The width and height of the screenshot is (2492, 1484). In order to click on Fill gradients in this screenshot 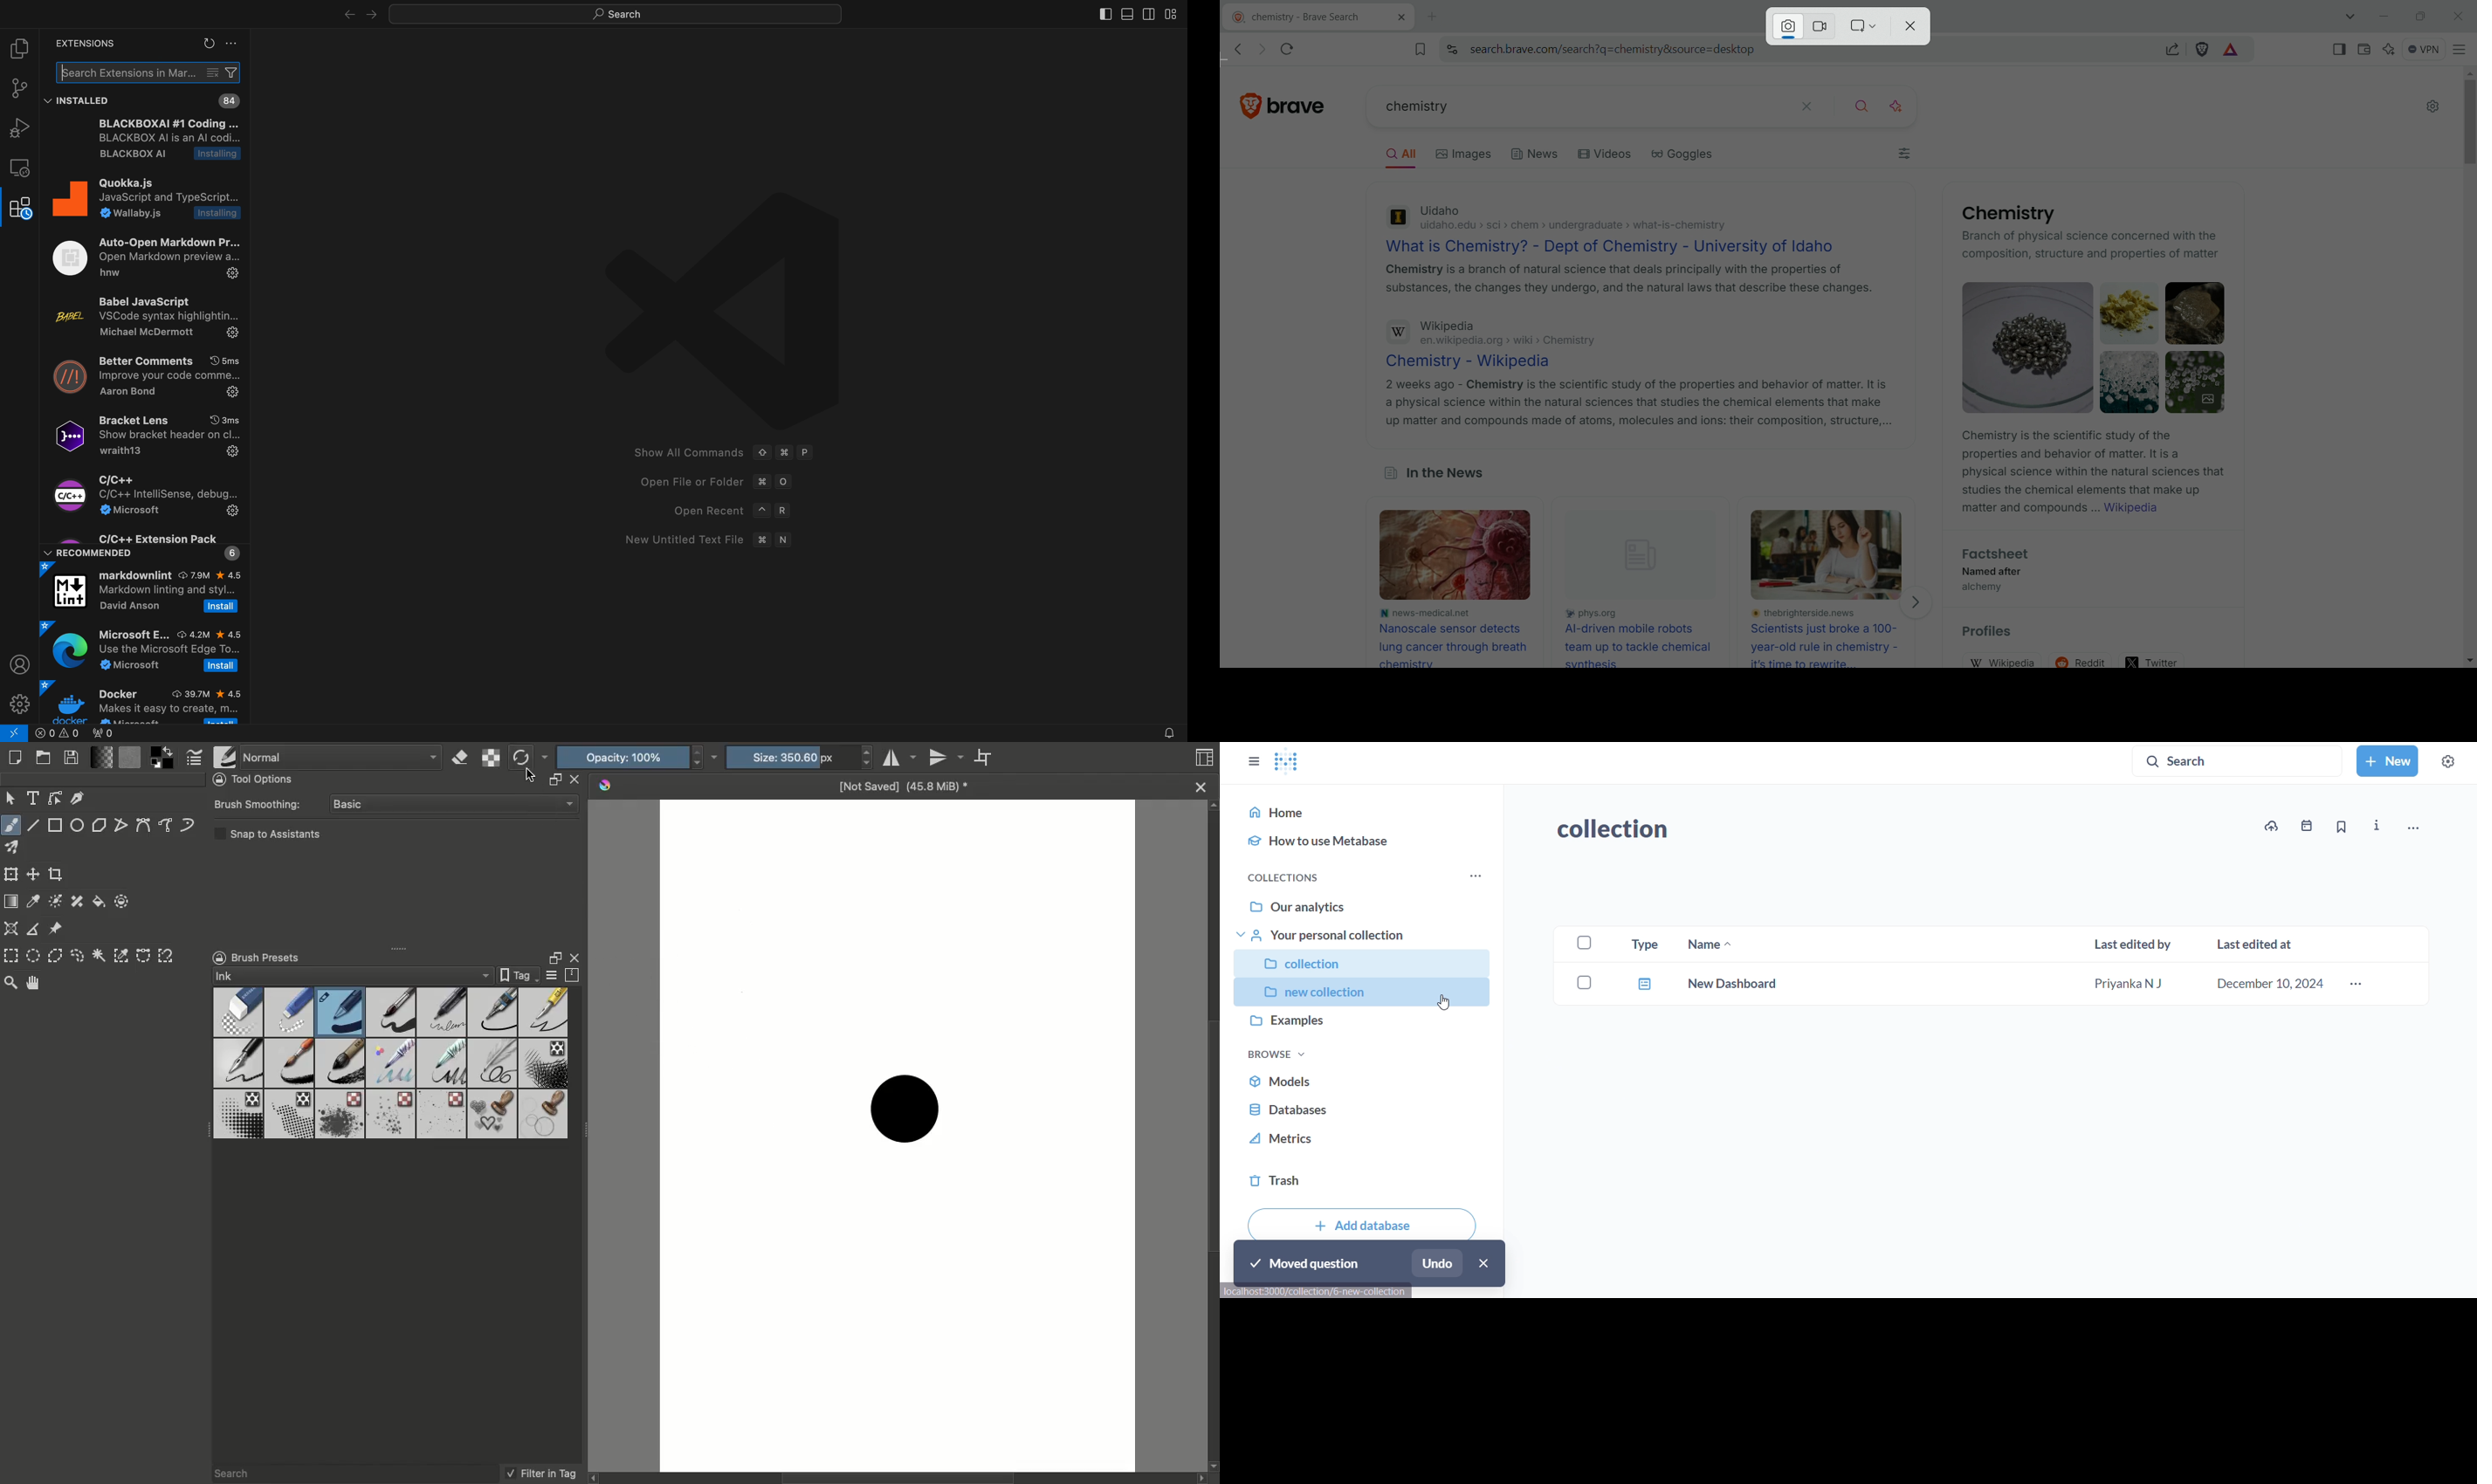, I will do `click(103, 756)`.